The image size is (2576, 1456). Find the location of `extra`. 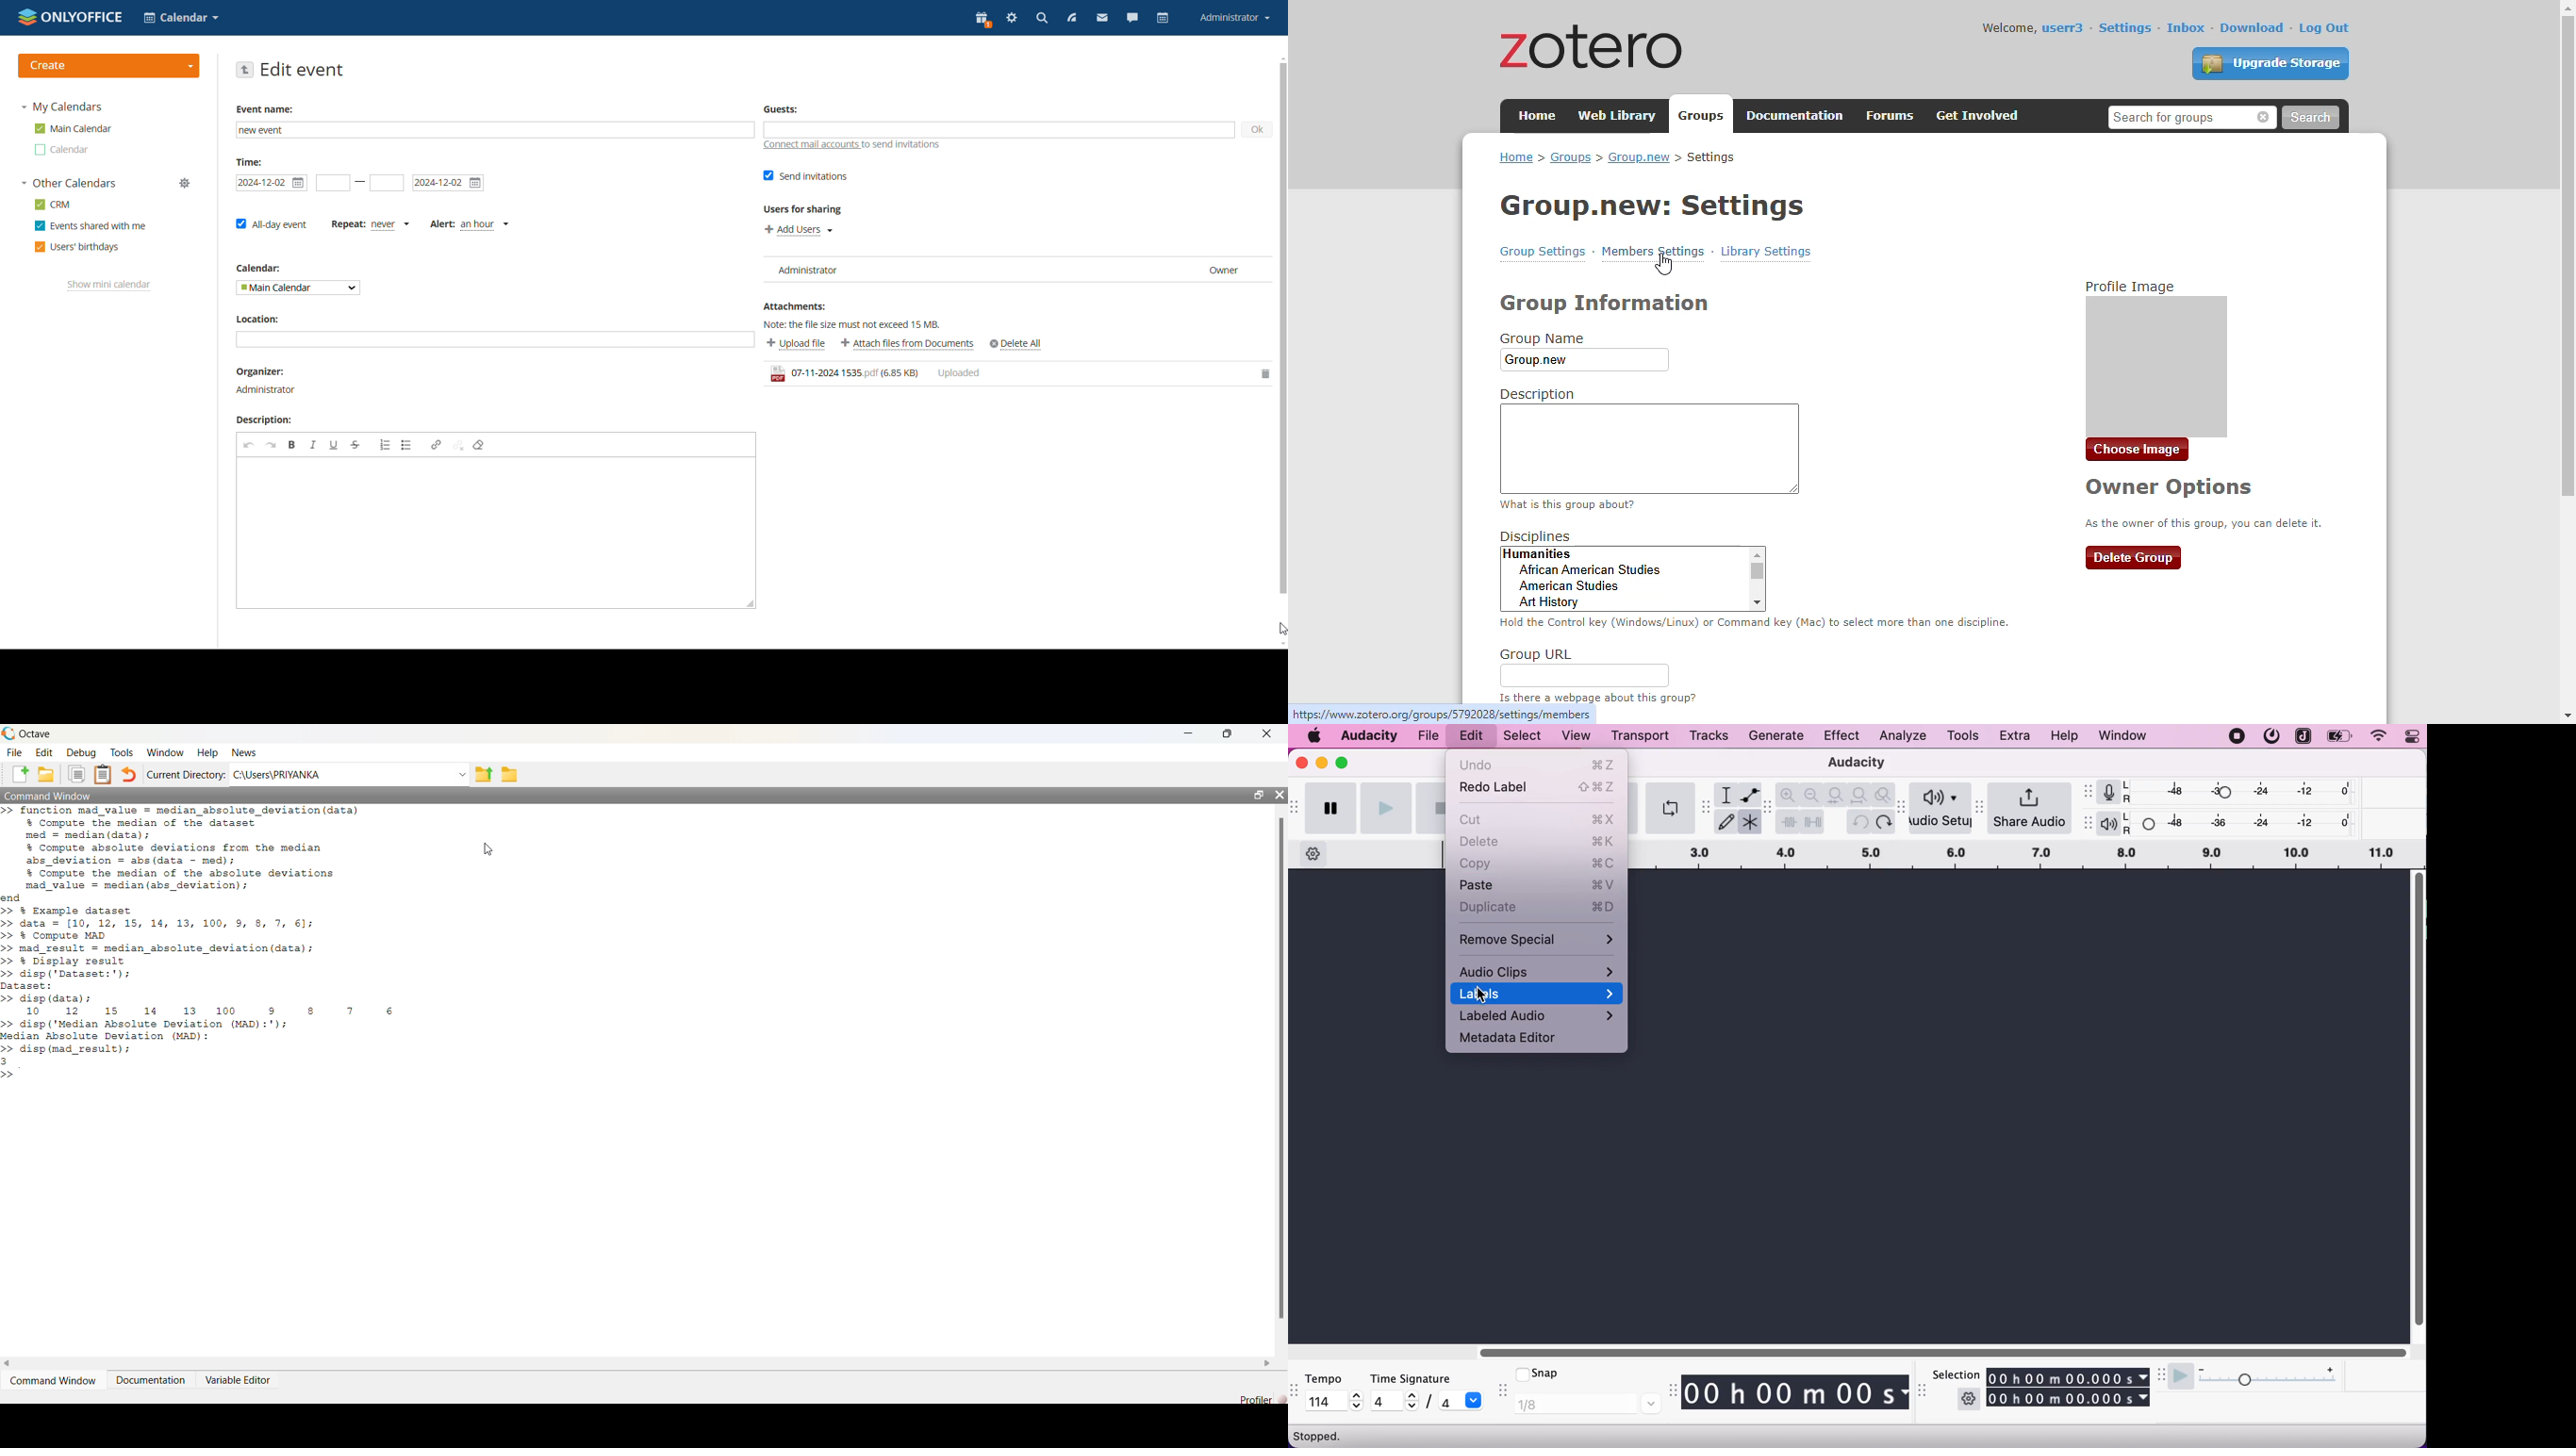

extra is located at coordinates (2017, 736).